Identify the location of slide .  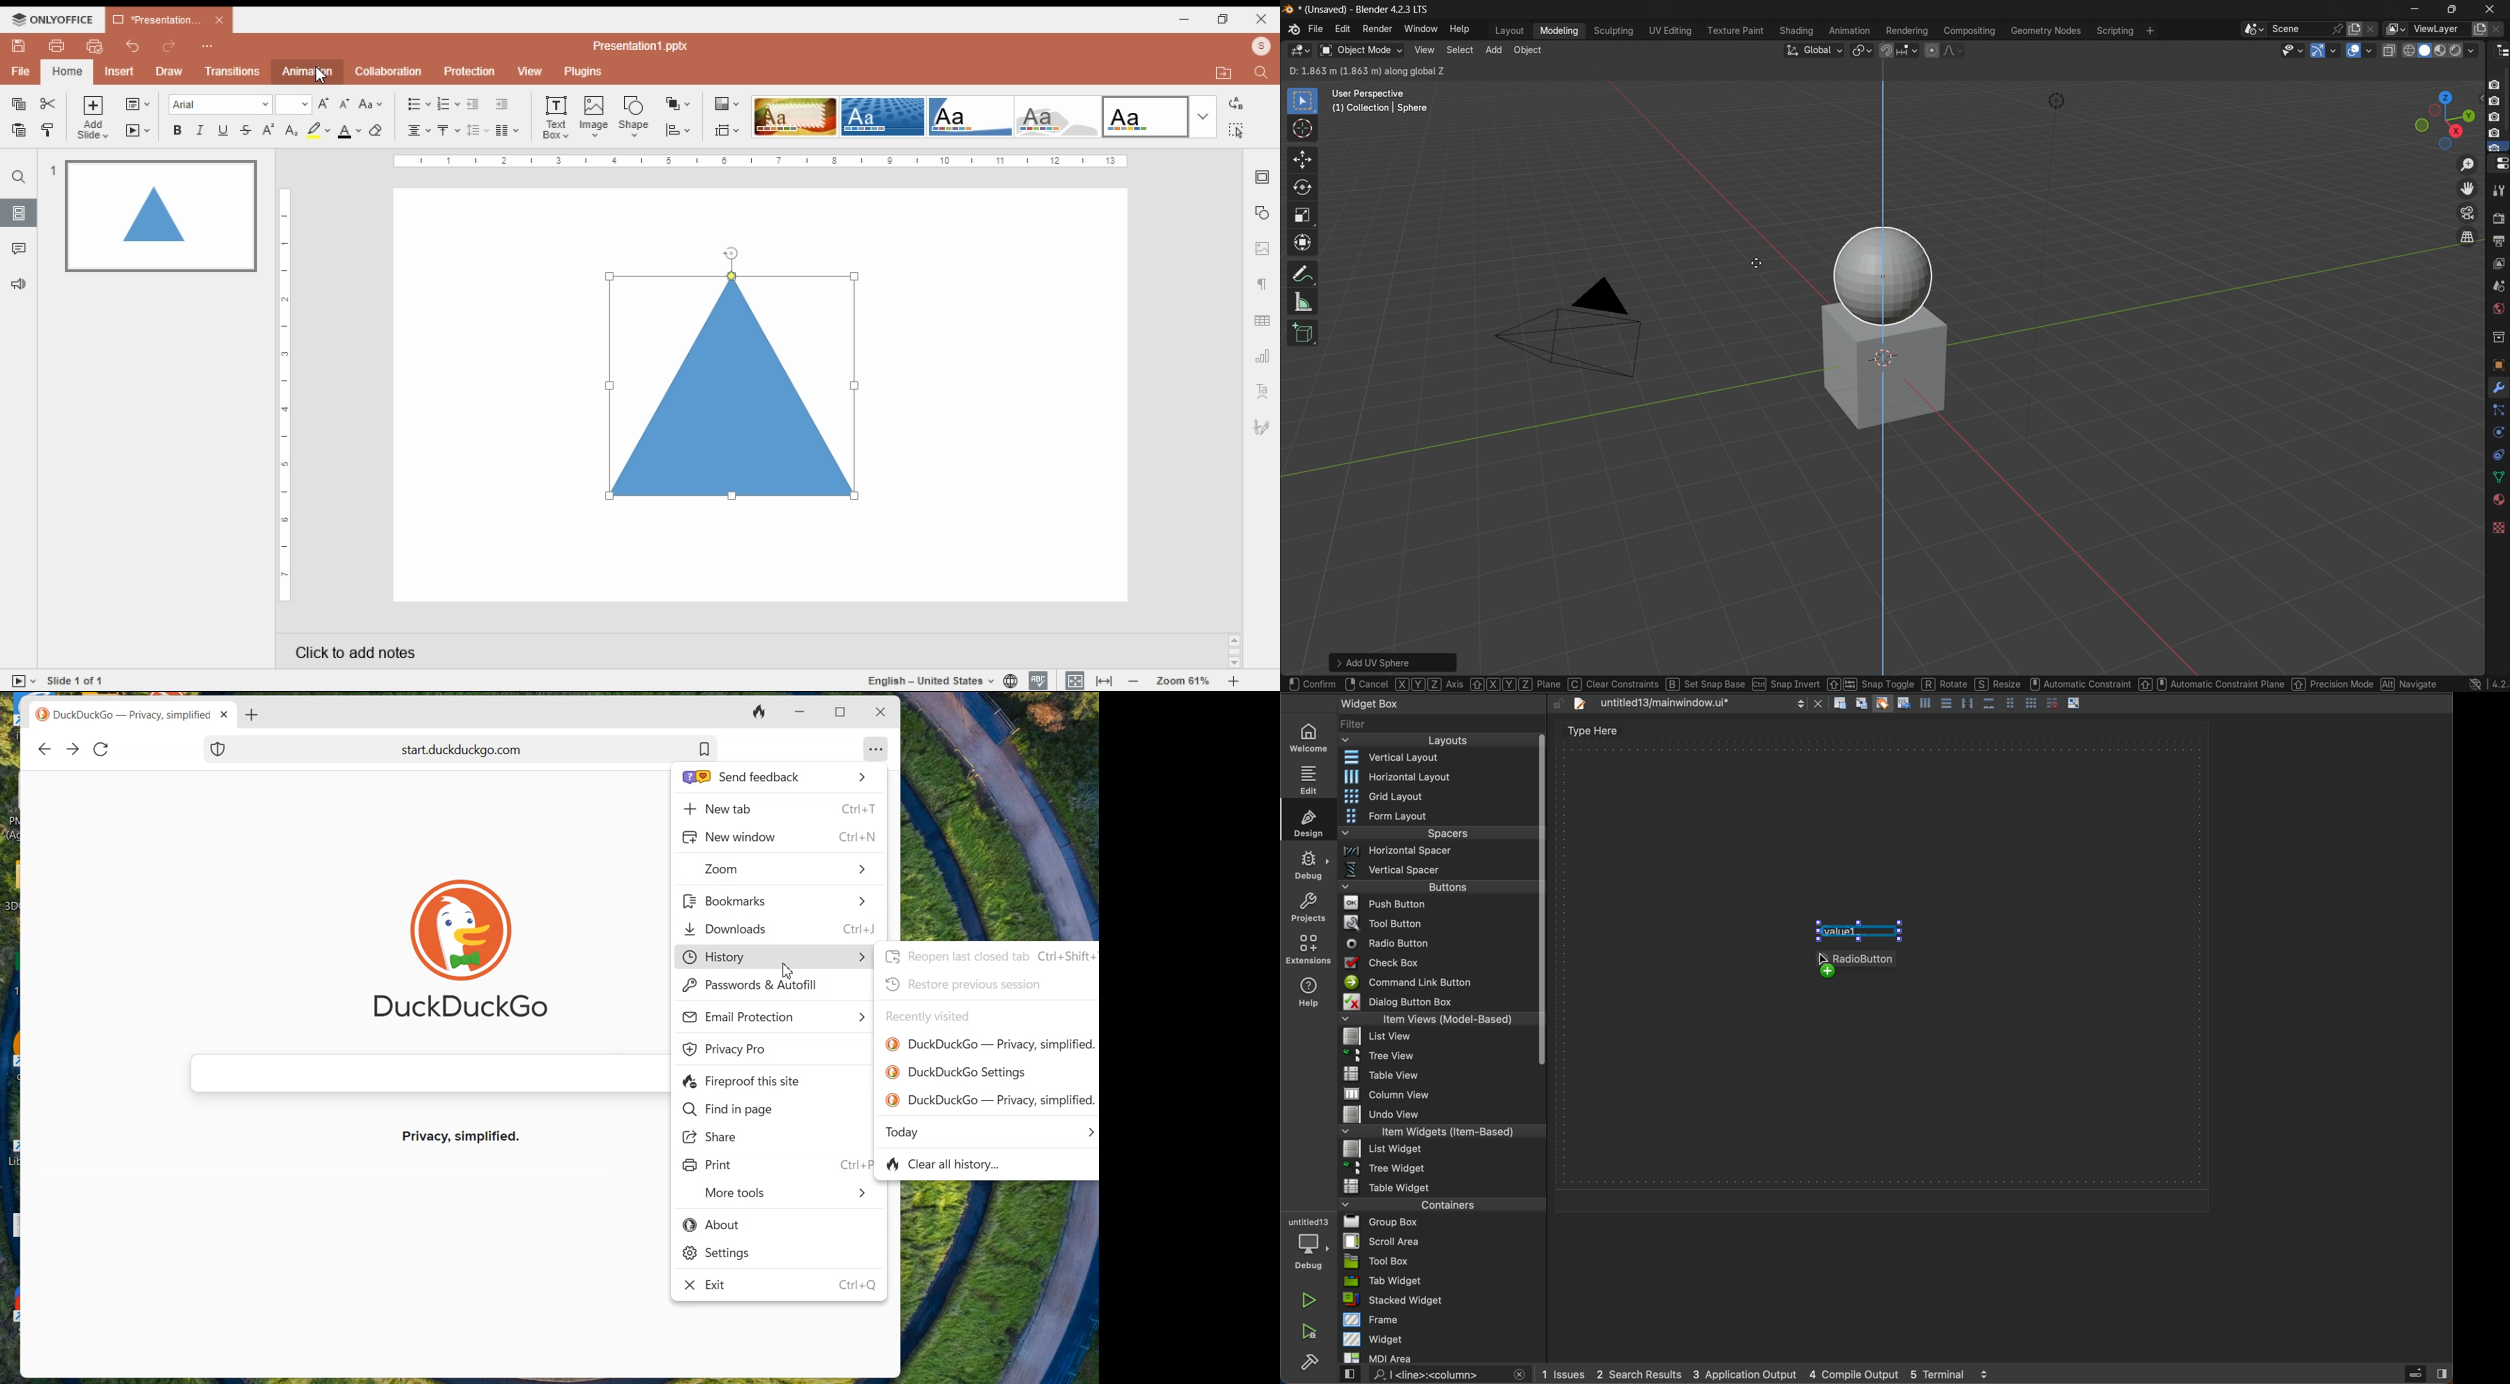
(78, 680).